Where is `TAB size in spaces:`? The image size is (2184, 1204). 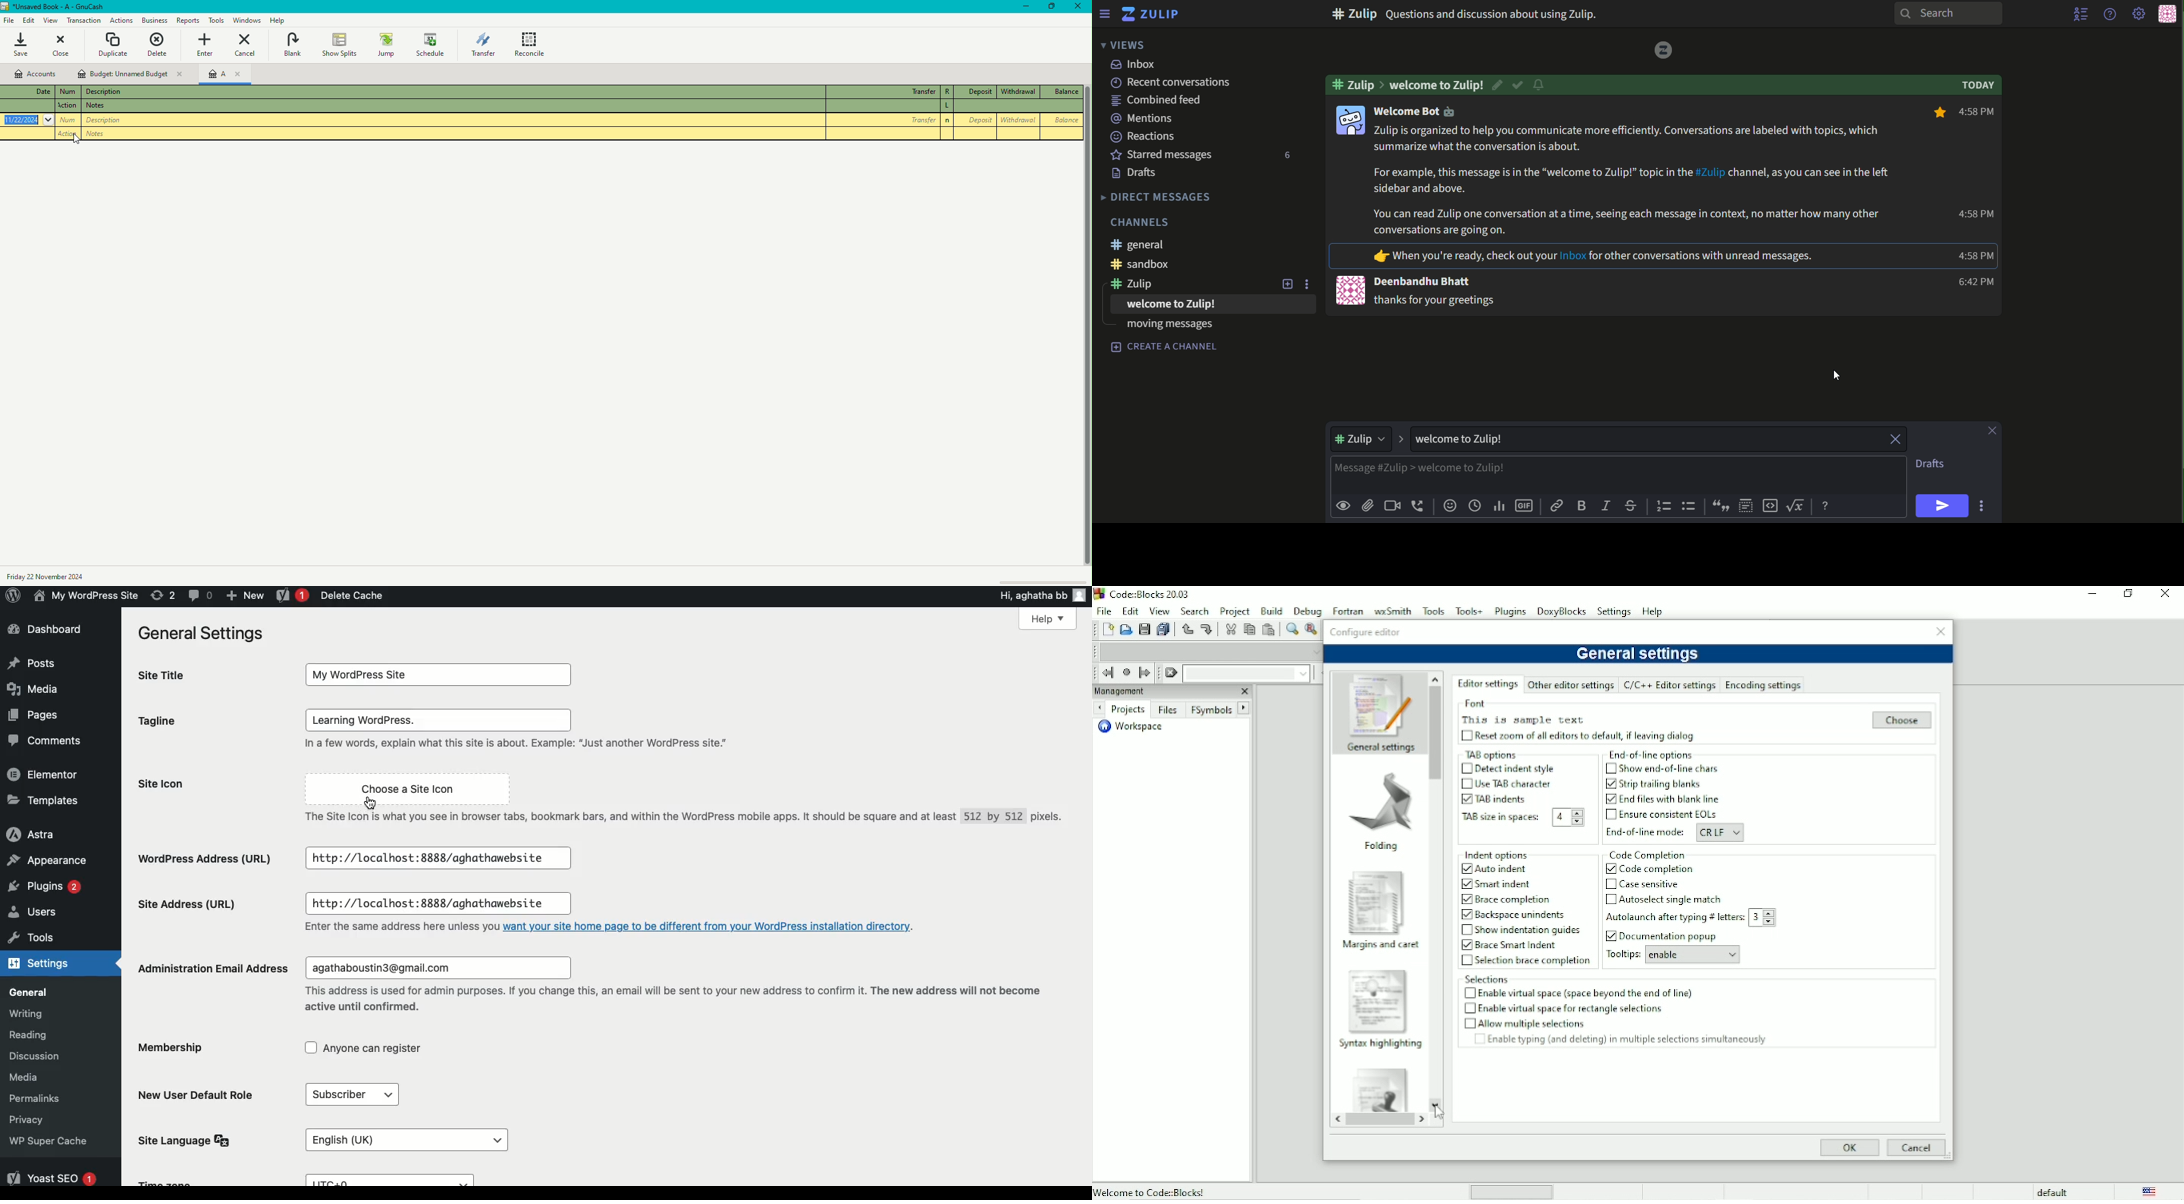 TAB size in spaces: is located at coordinates (1501, 818).